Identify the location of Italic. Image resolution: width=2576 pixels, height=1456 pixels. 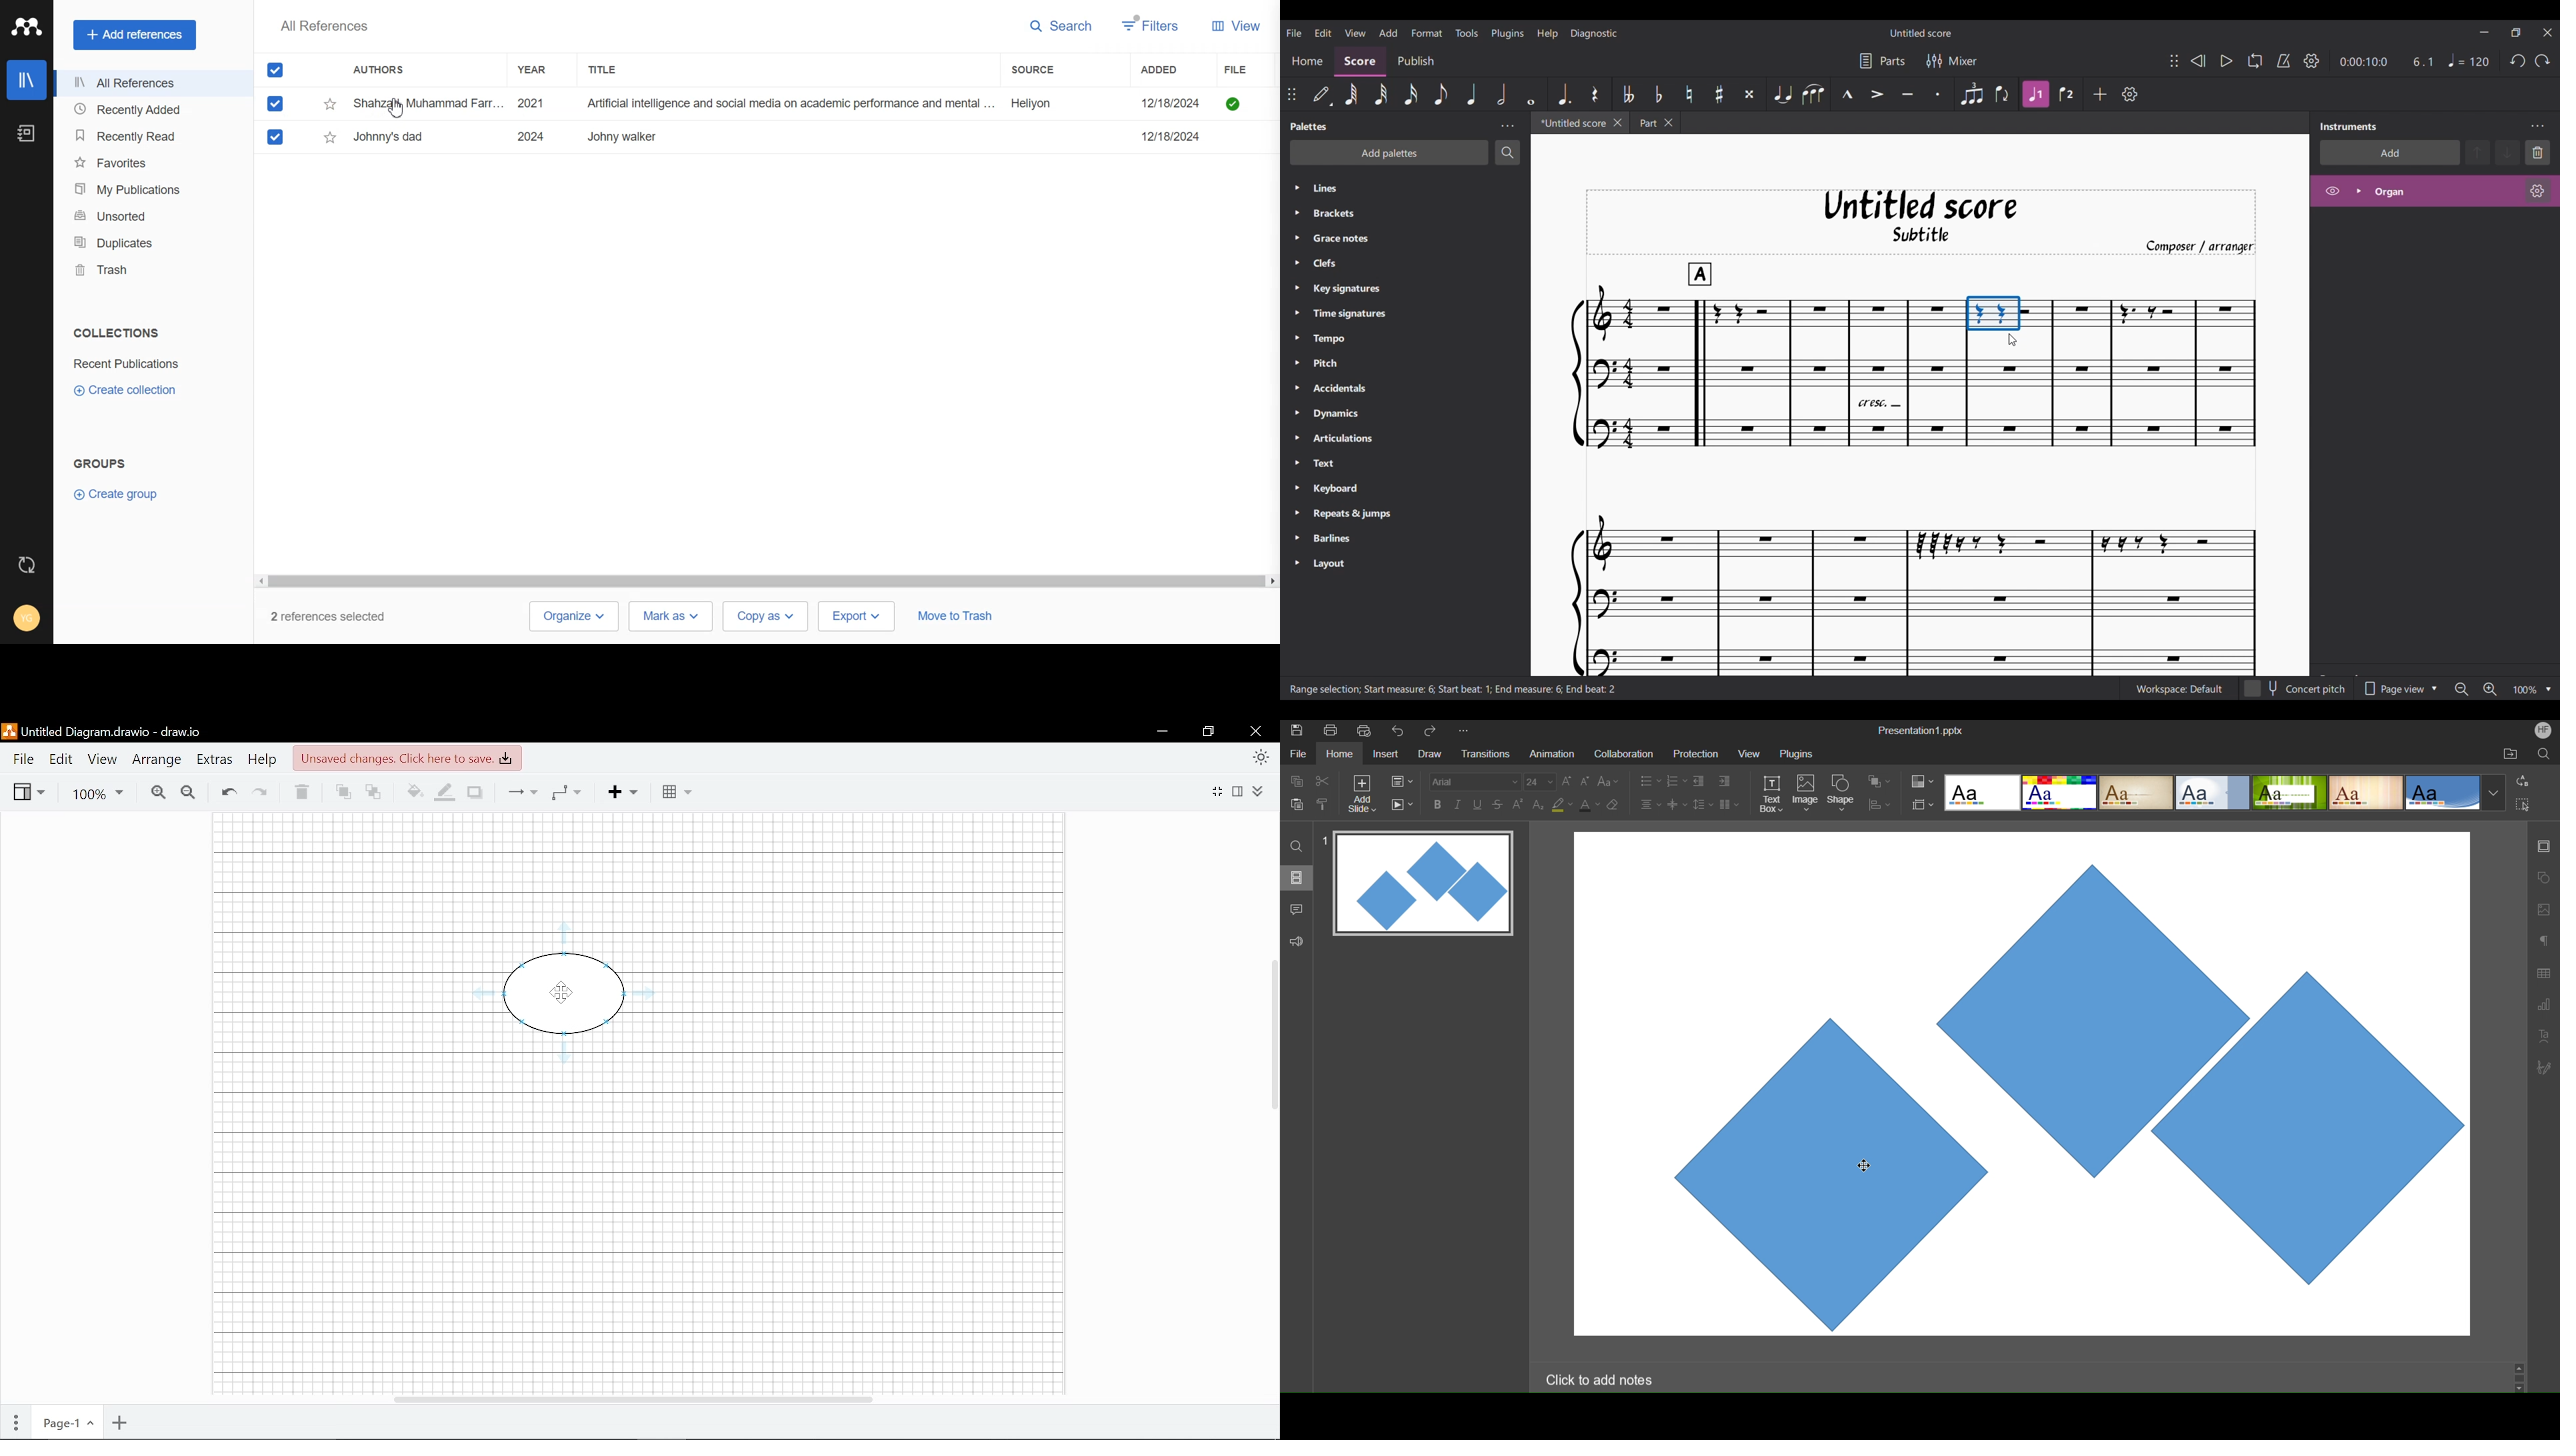
(1457, 805).